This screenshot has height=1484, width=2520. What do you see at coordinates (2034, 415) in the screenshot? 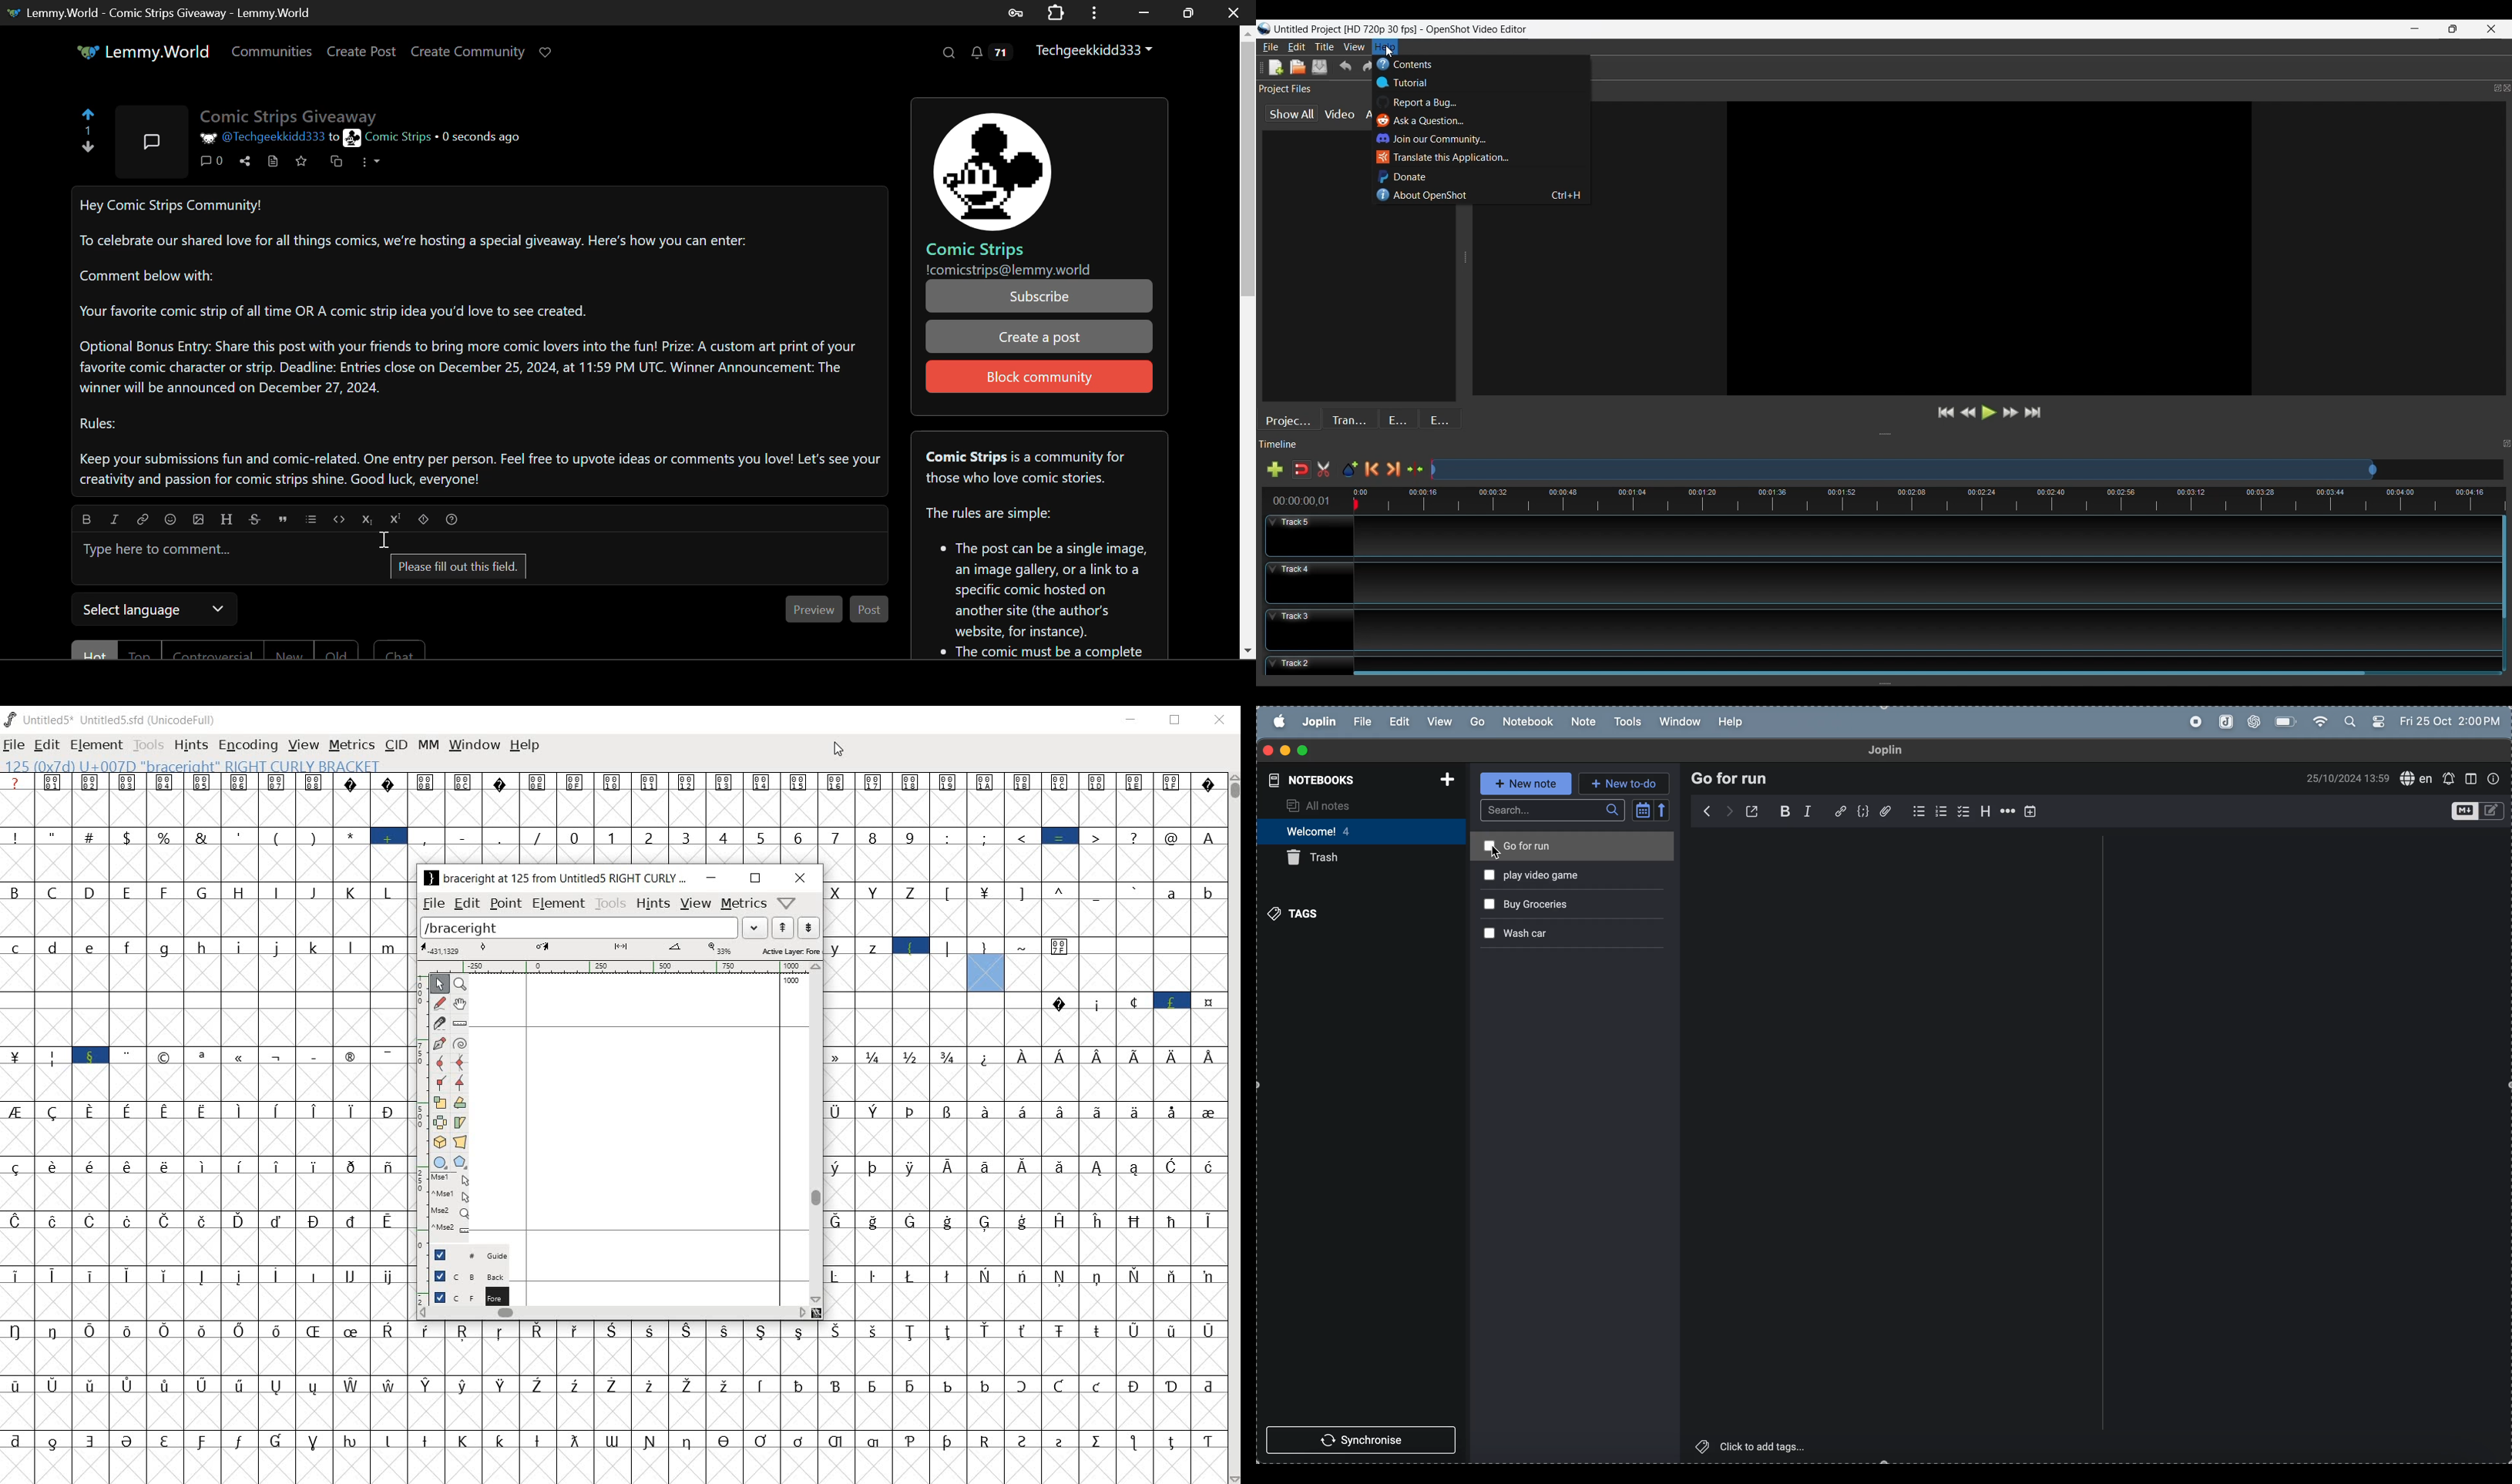
I see `Jump to End` at bounding box center [2034, 415].